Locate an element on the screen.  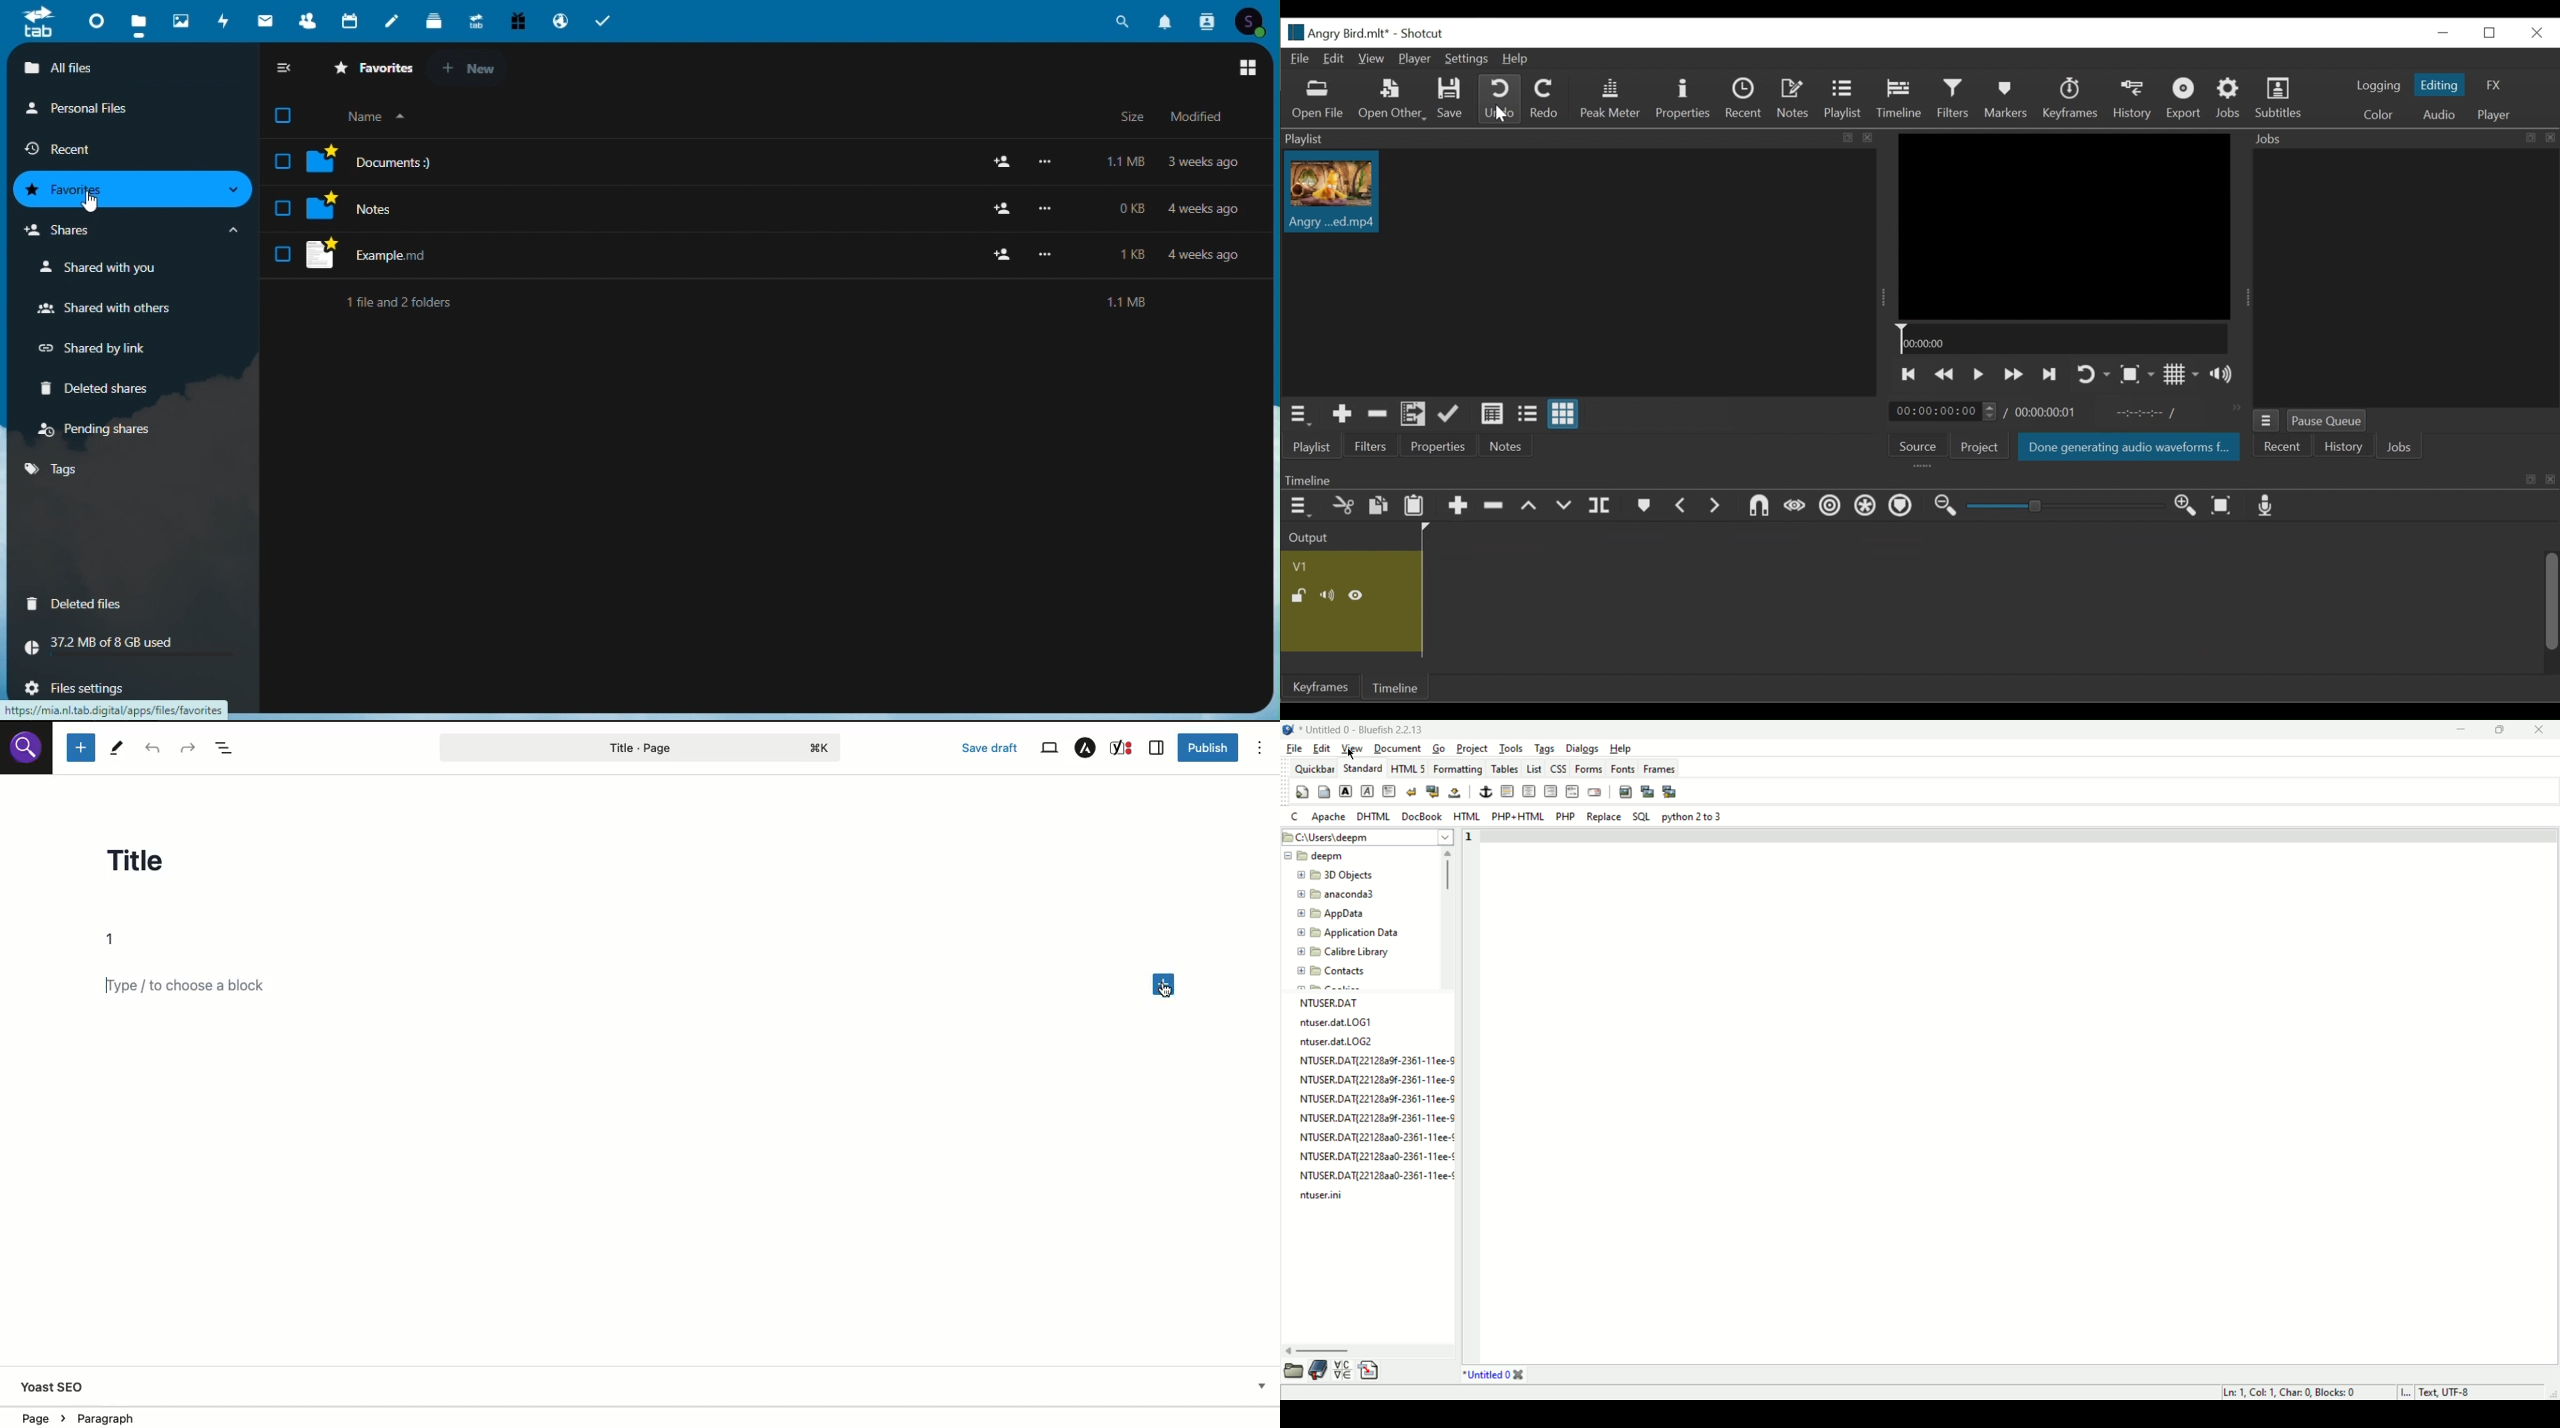
email is located at coordinates (266, 18).